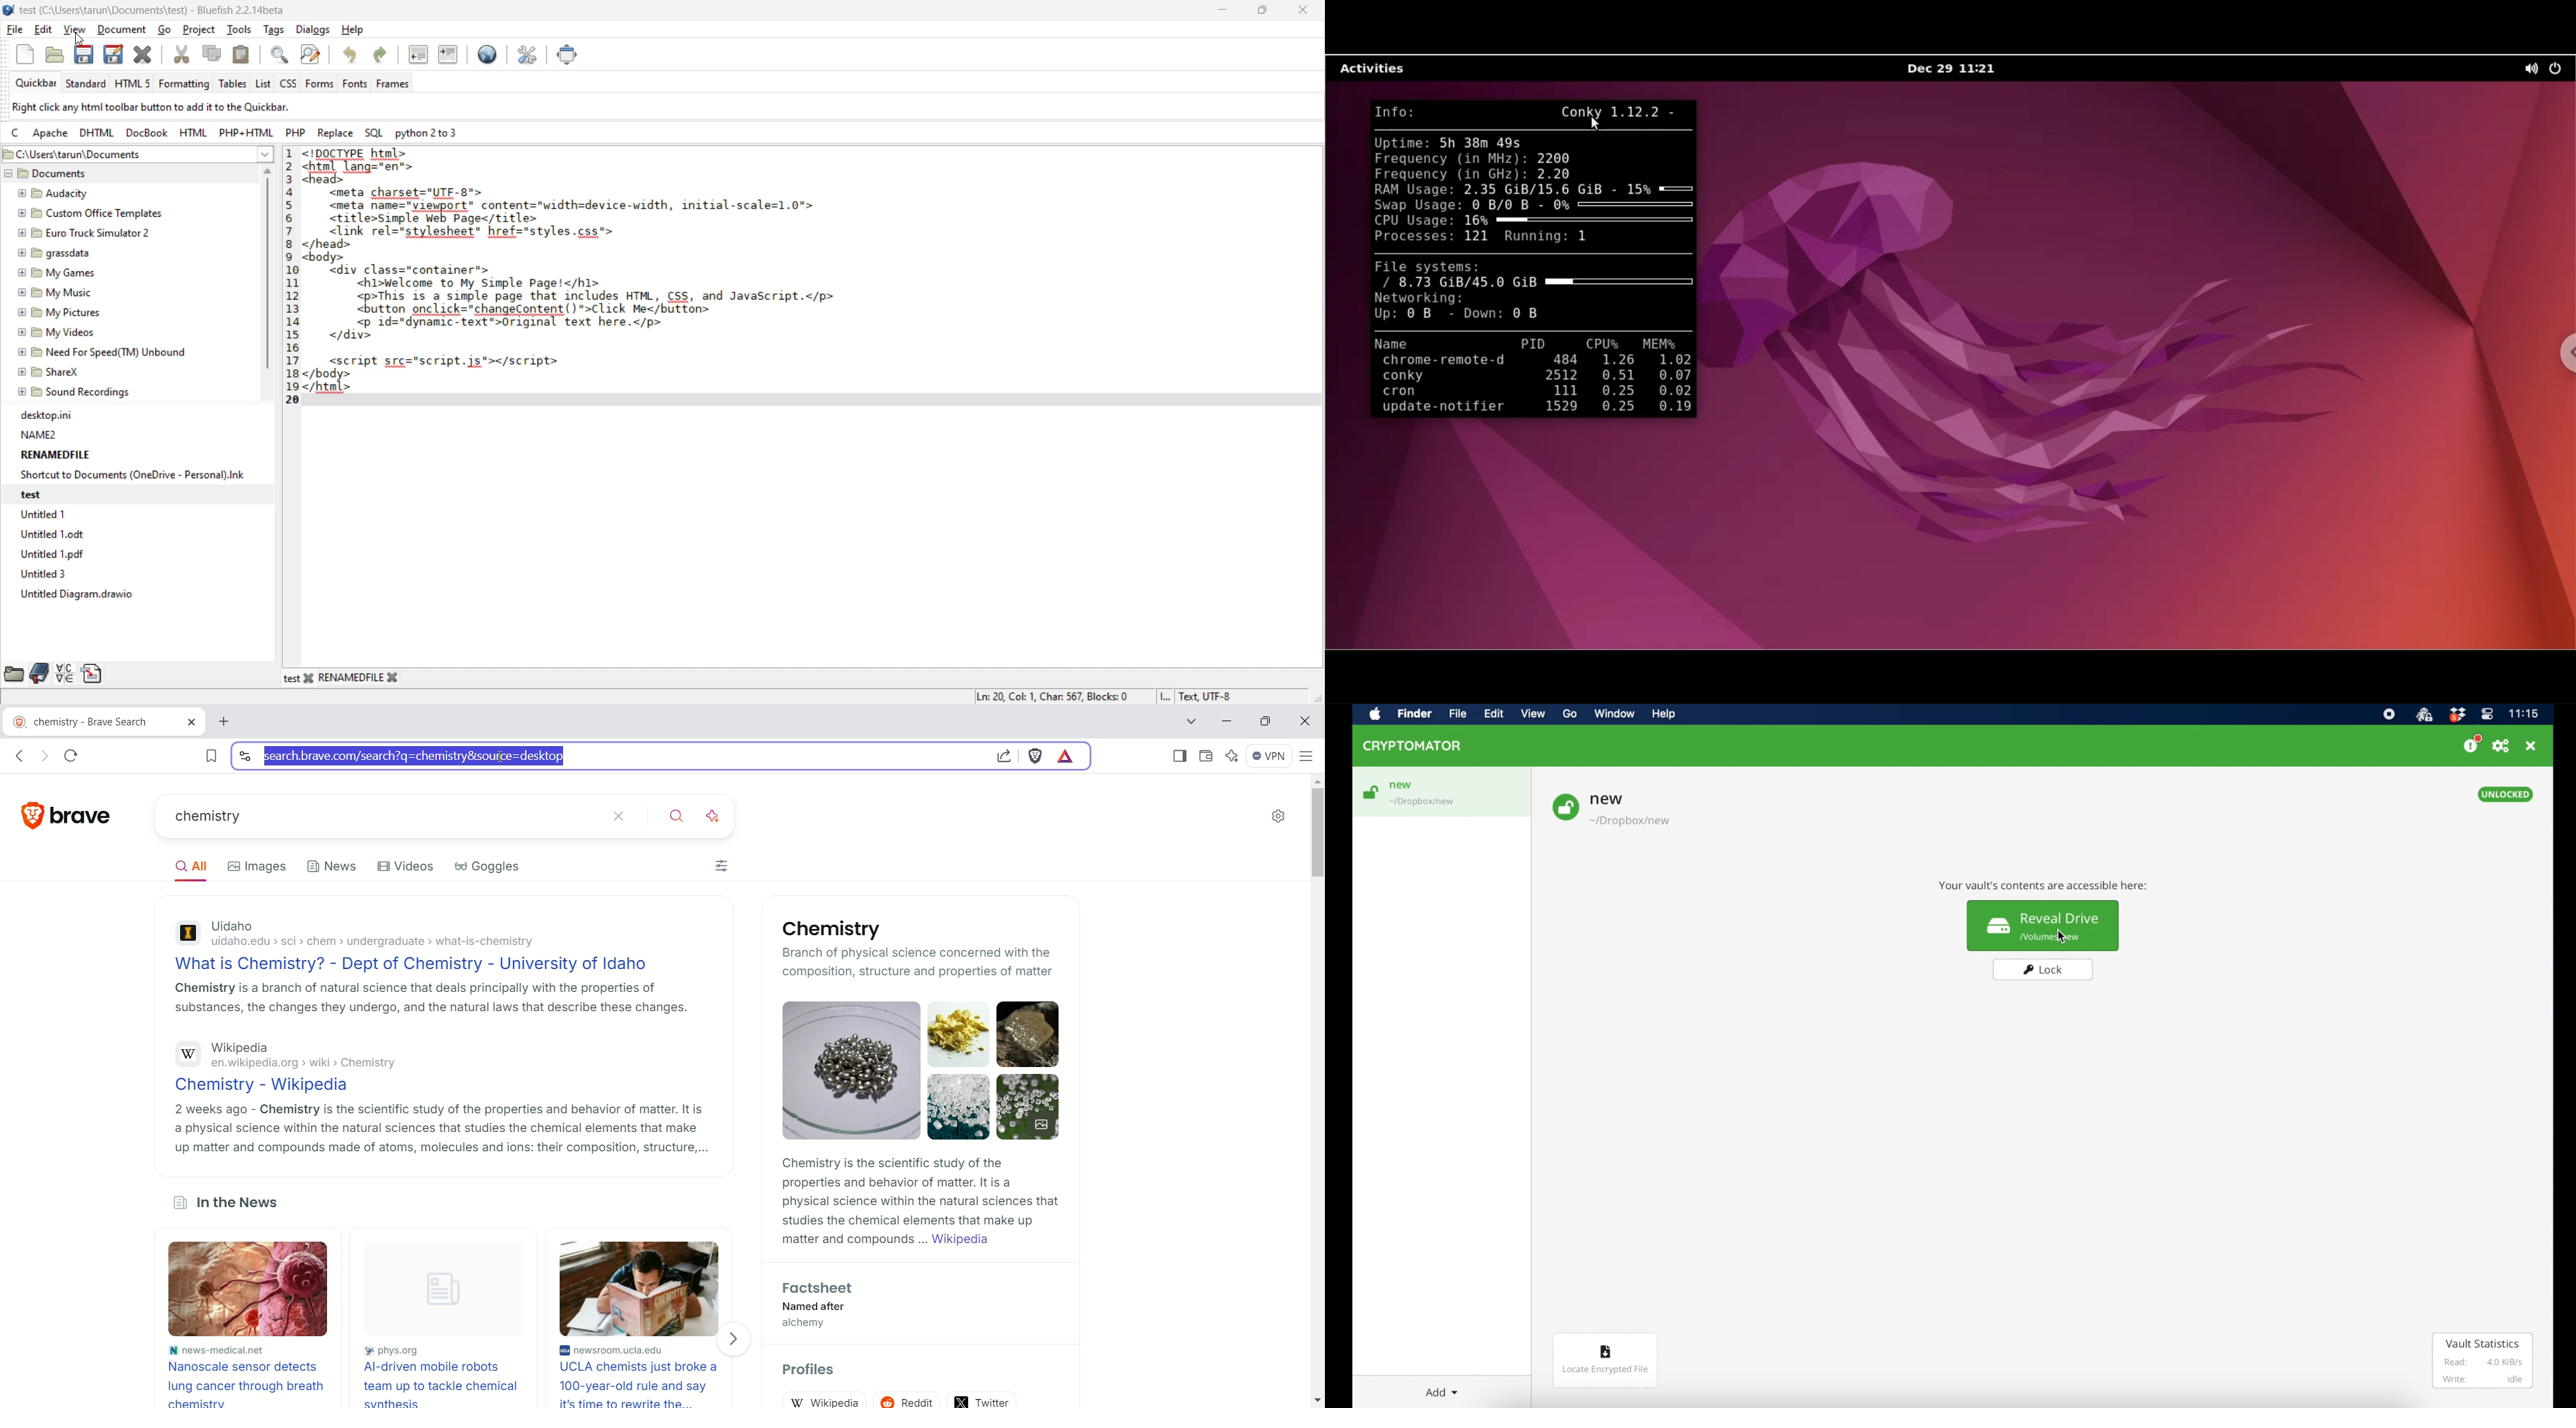 The height and width of the screenshot is (1428, 2576). Describe the element at coordinates (983, 1400) in the screenshot. I see `twitter` at that location.